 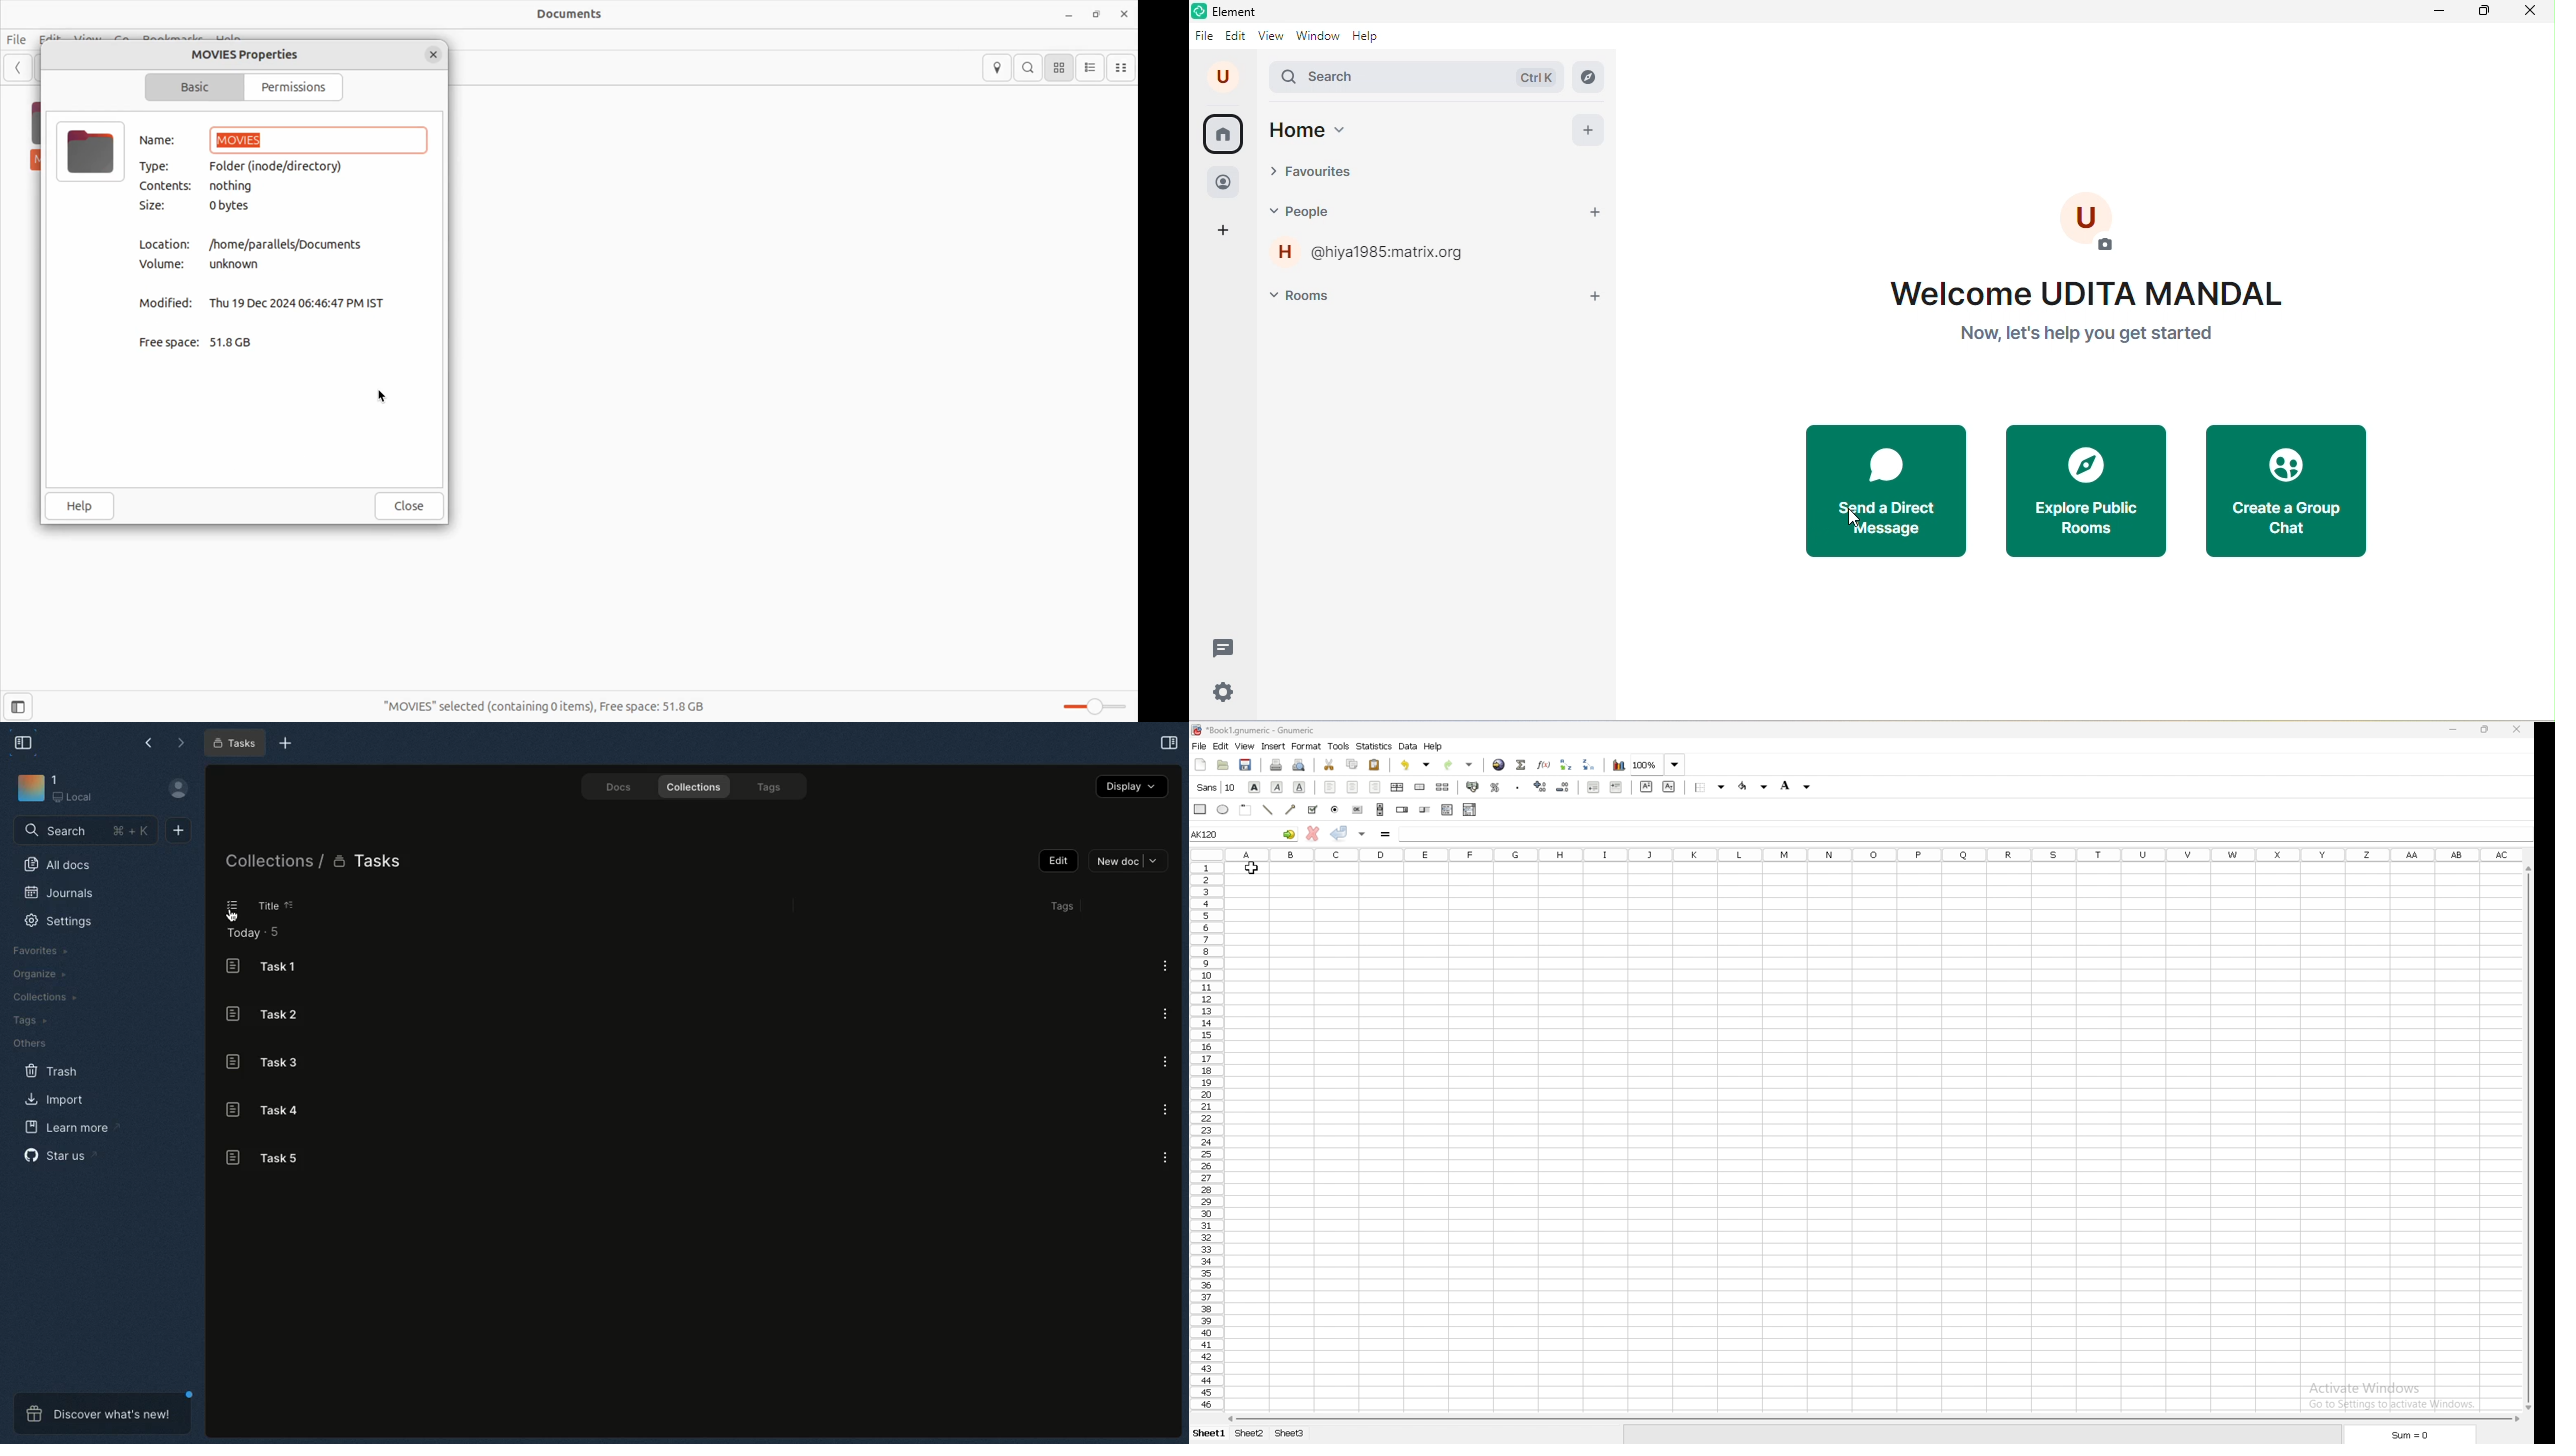 I want to click on maximize, so click(x=2479, y=13).